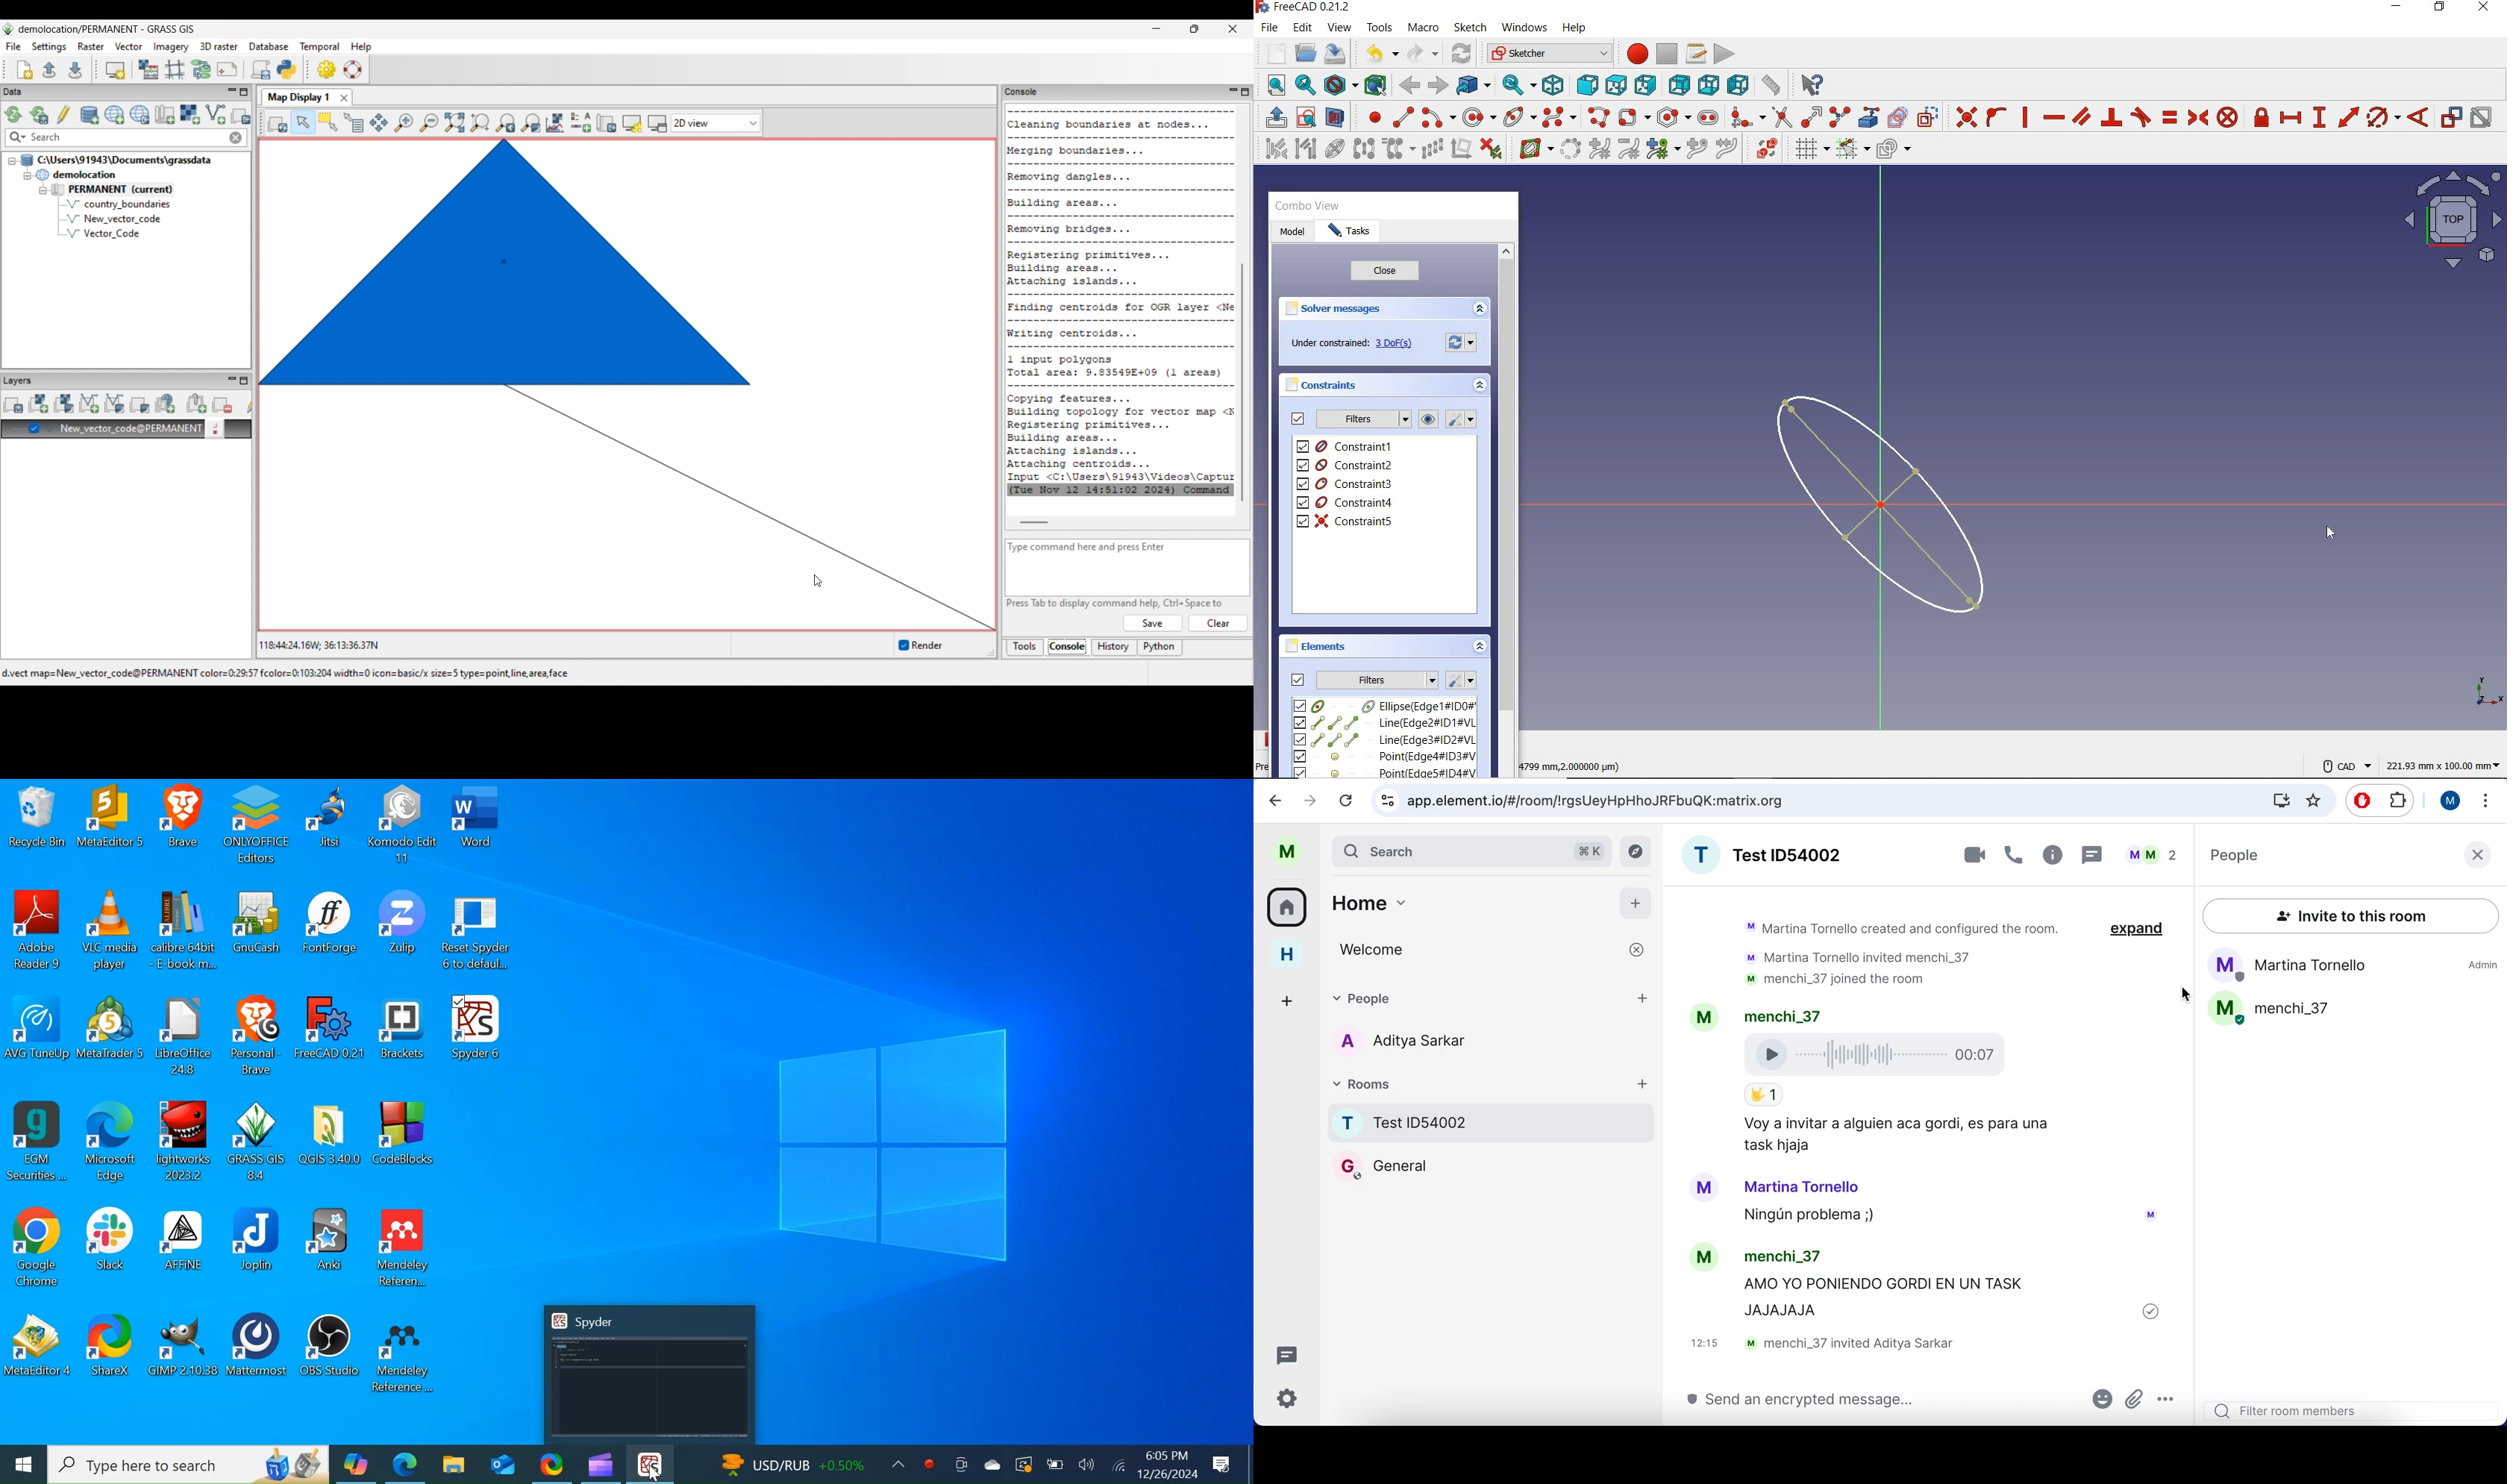  Describe the element at coordinates (2353, 1012) in the screenshot. I see `People` at that location.